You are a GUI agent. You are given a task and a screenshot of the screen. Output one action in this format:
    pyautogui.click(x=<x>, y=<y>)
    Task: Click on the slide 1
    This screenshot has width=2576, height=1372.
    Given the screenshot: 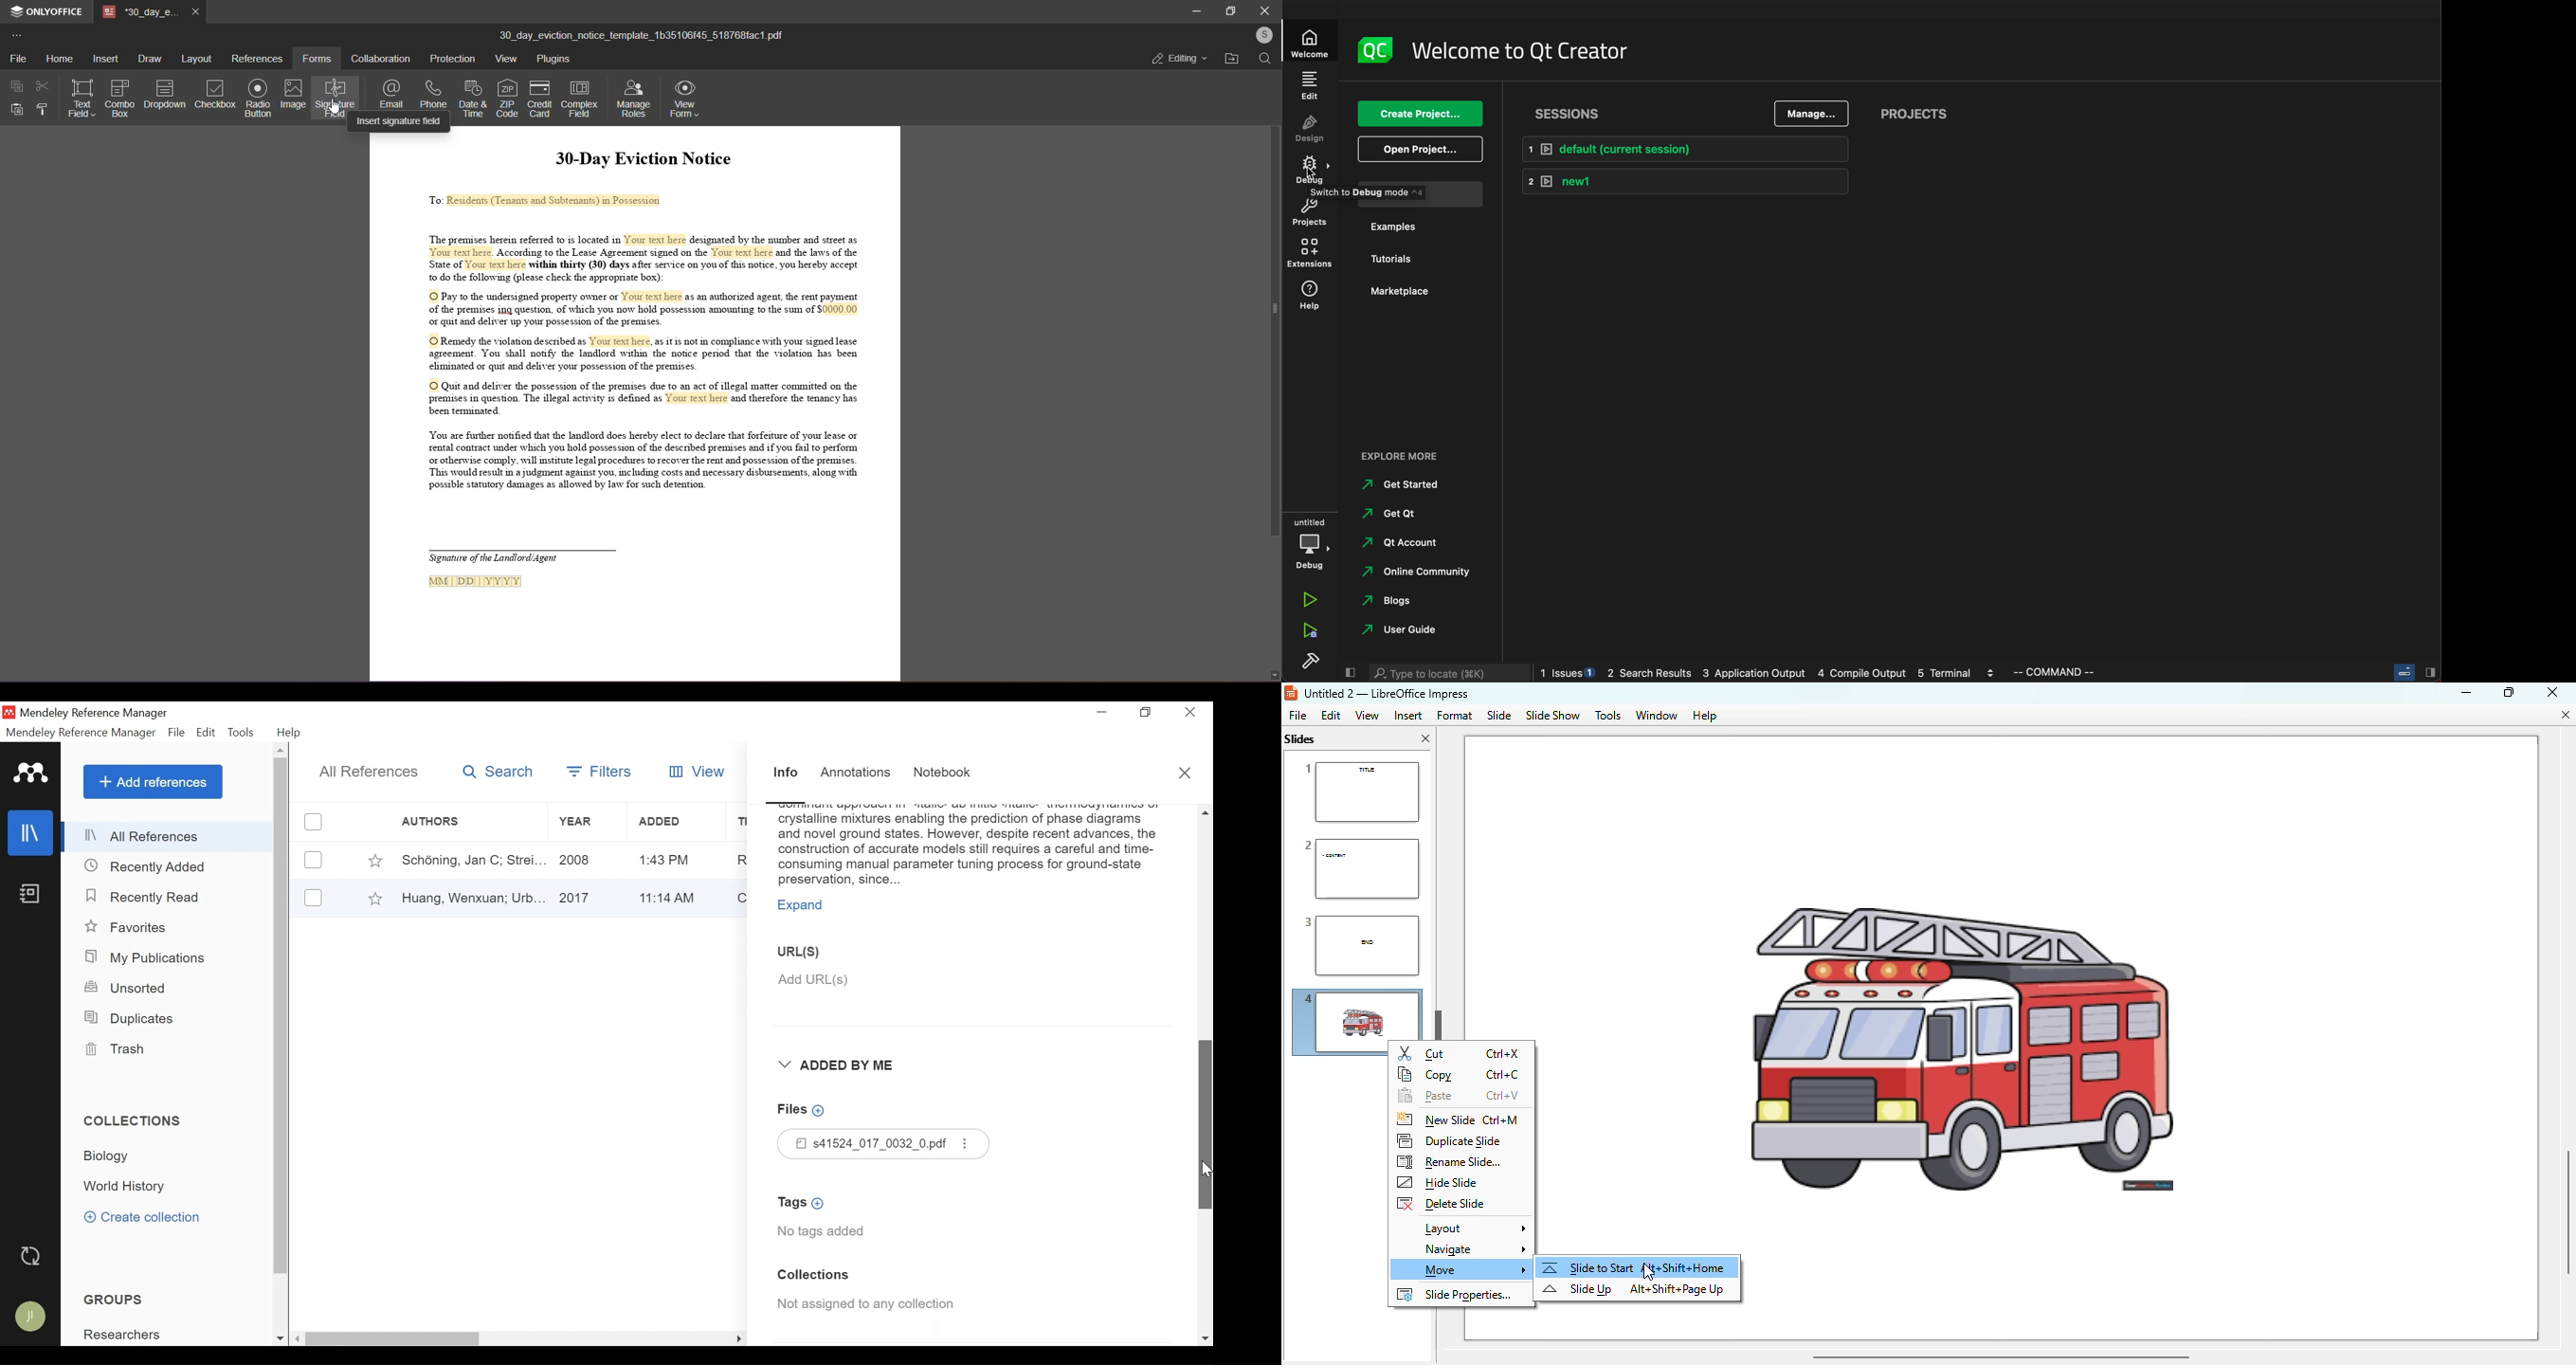 What is the action you would take?
    pyautogui.click(x=1360, y=792)
    